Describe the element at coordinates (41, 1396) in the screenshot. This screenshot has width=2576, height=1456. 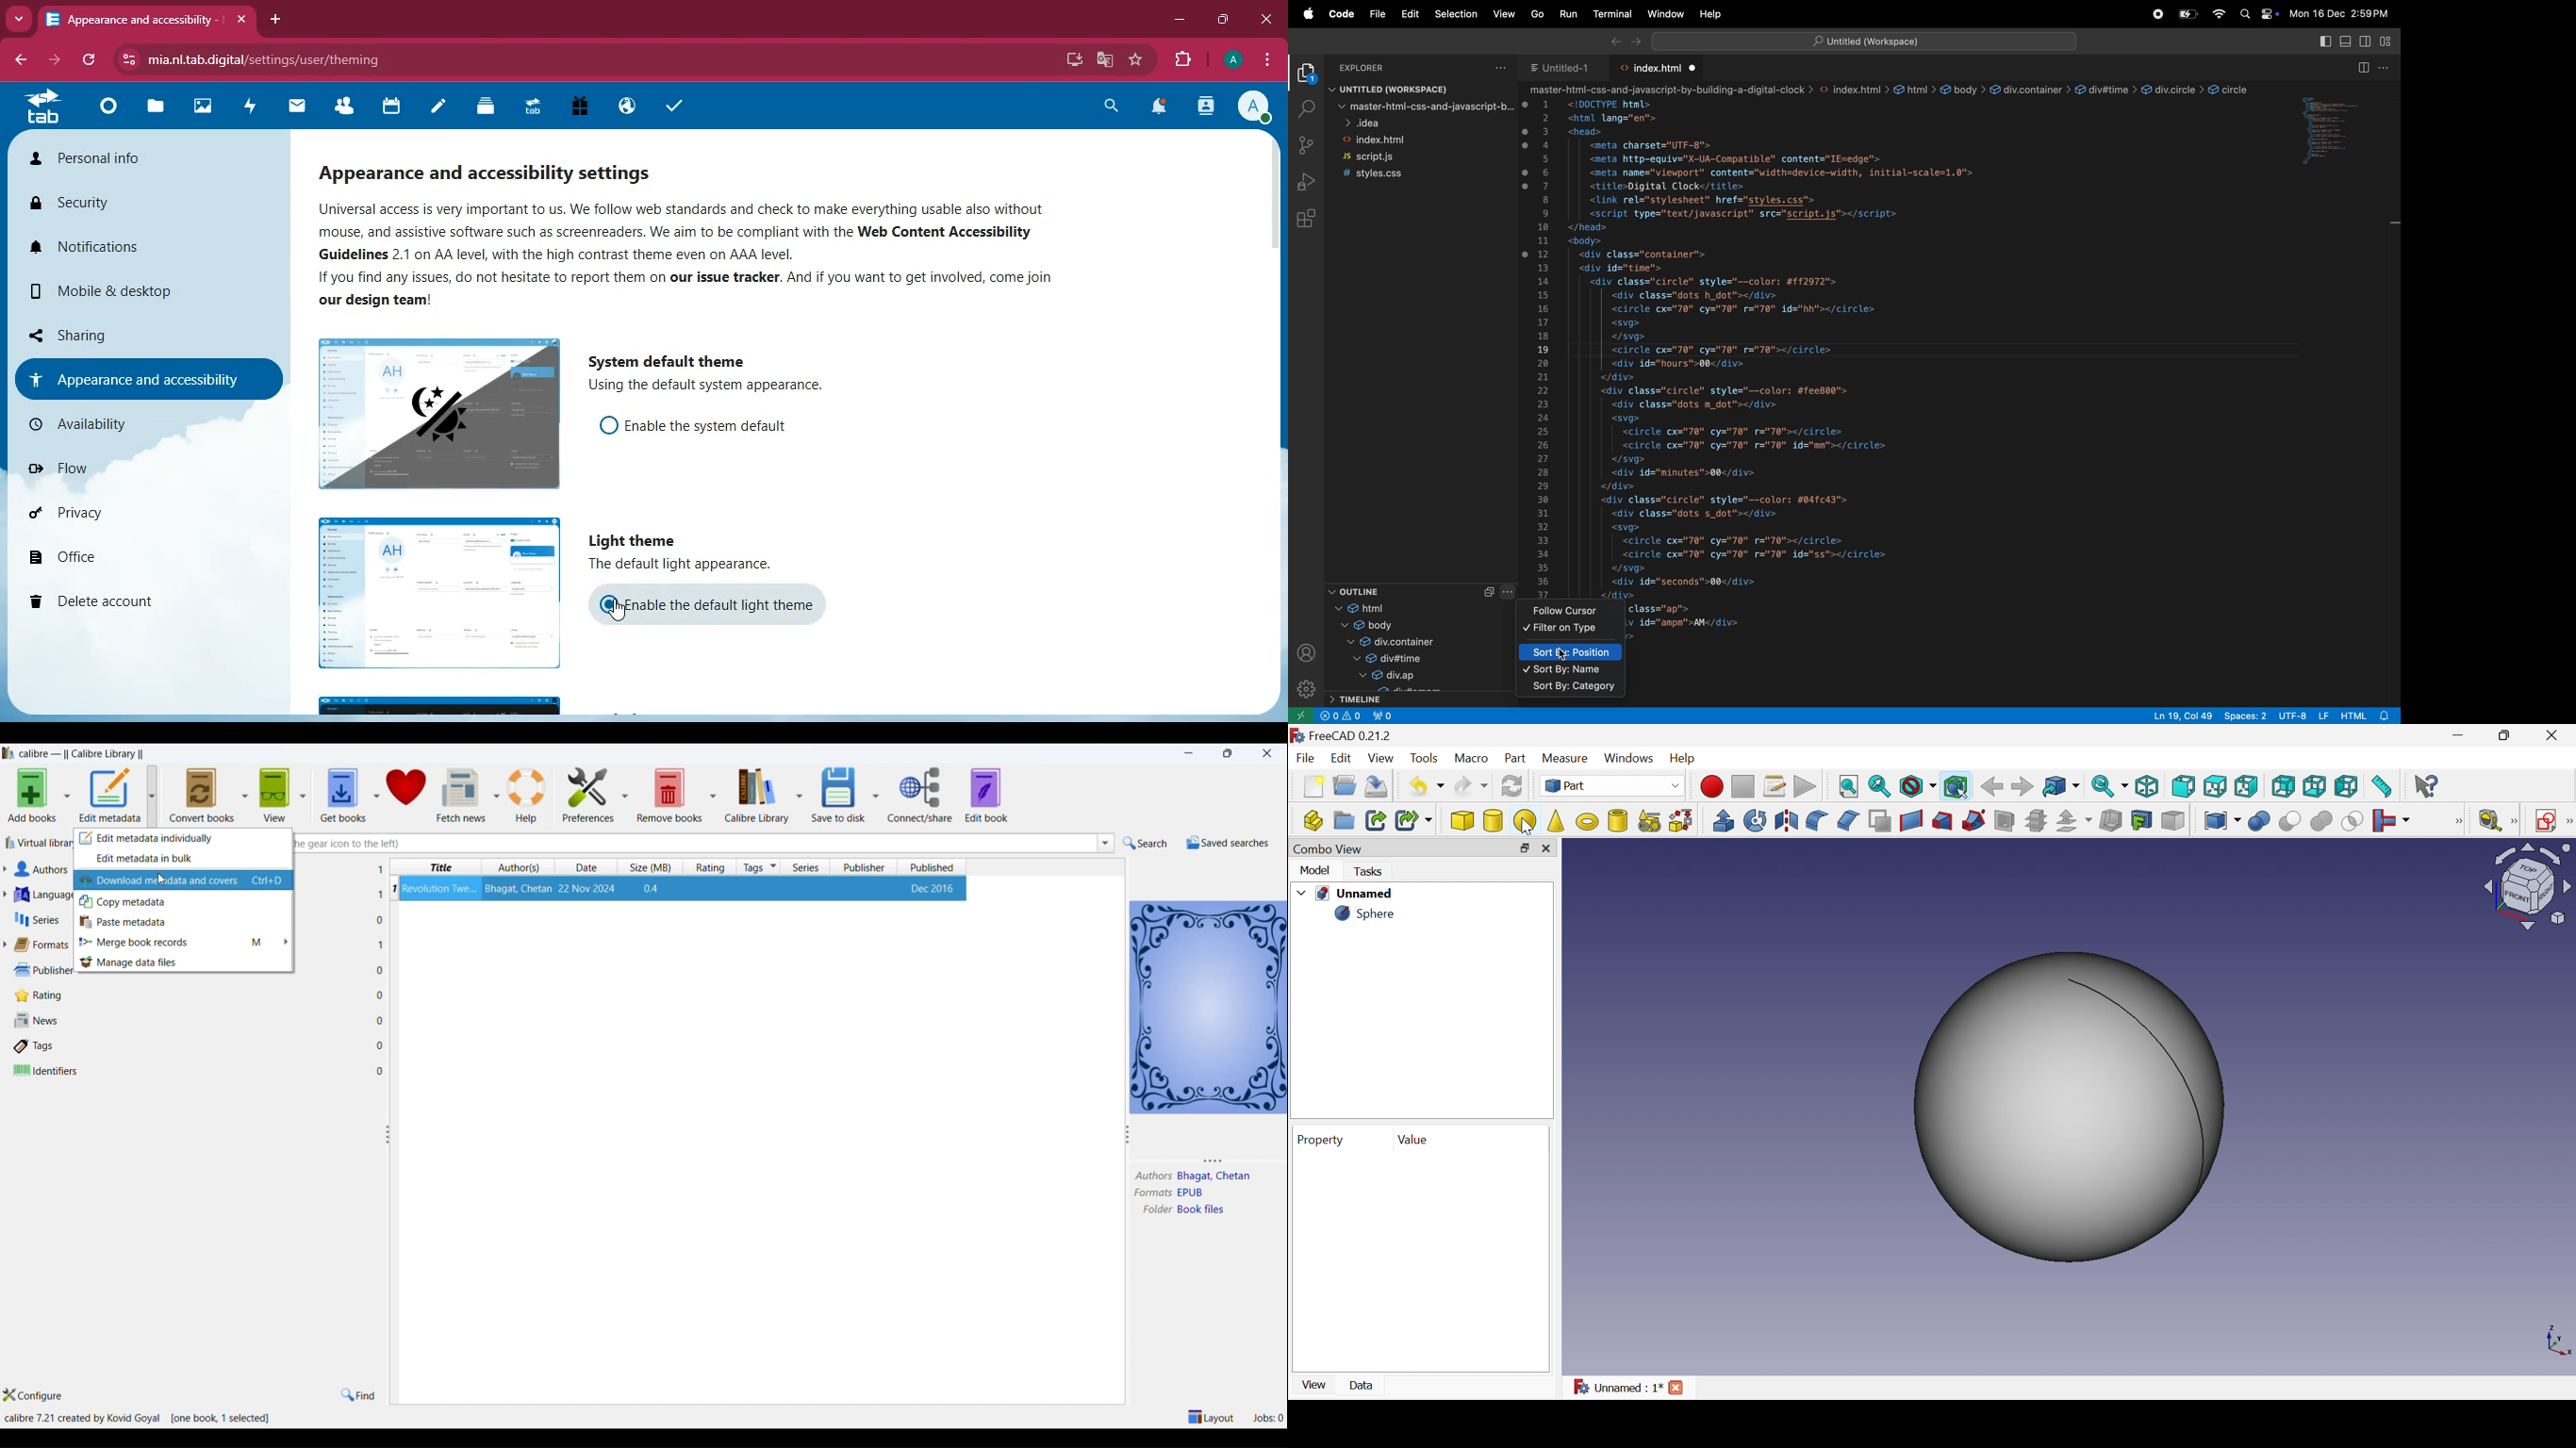
I see `configure` at that location.